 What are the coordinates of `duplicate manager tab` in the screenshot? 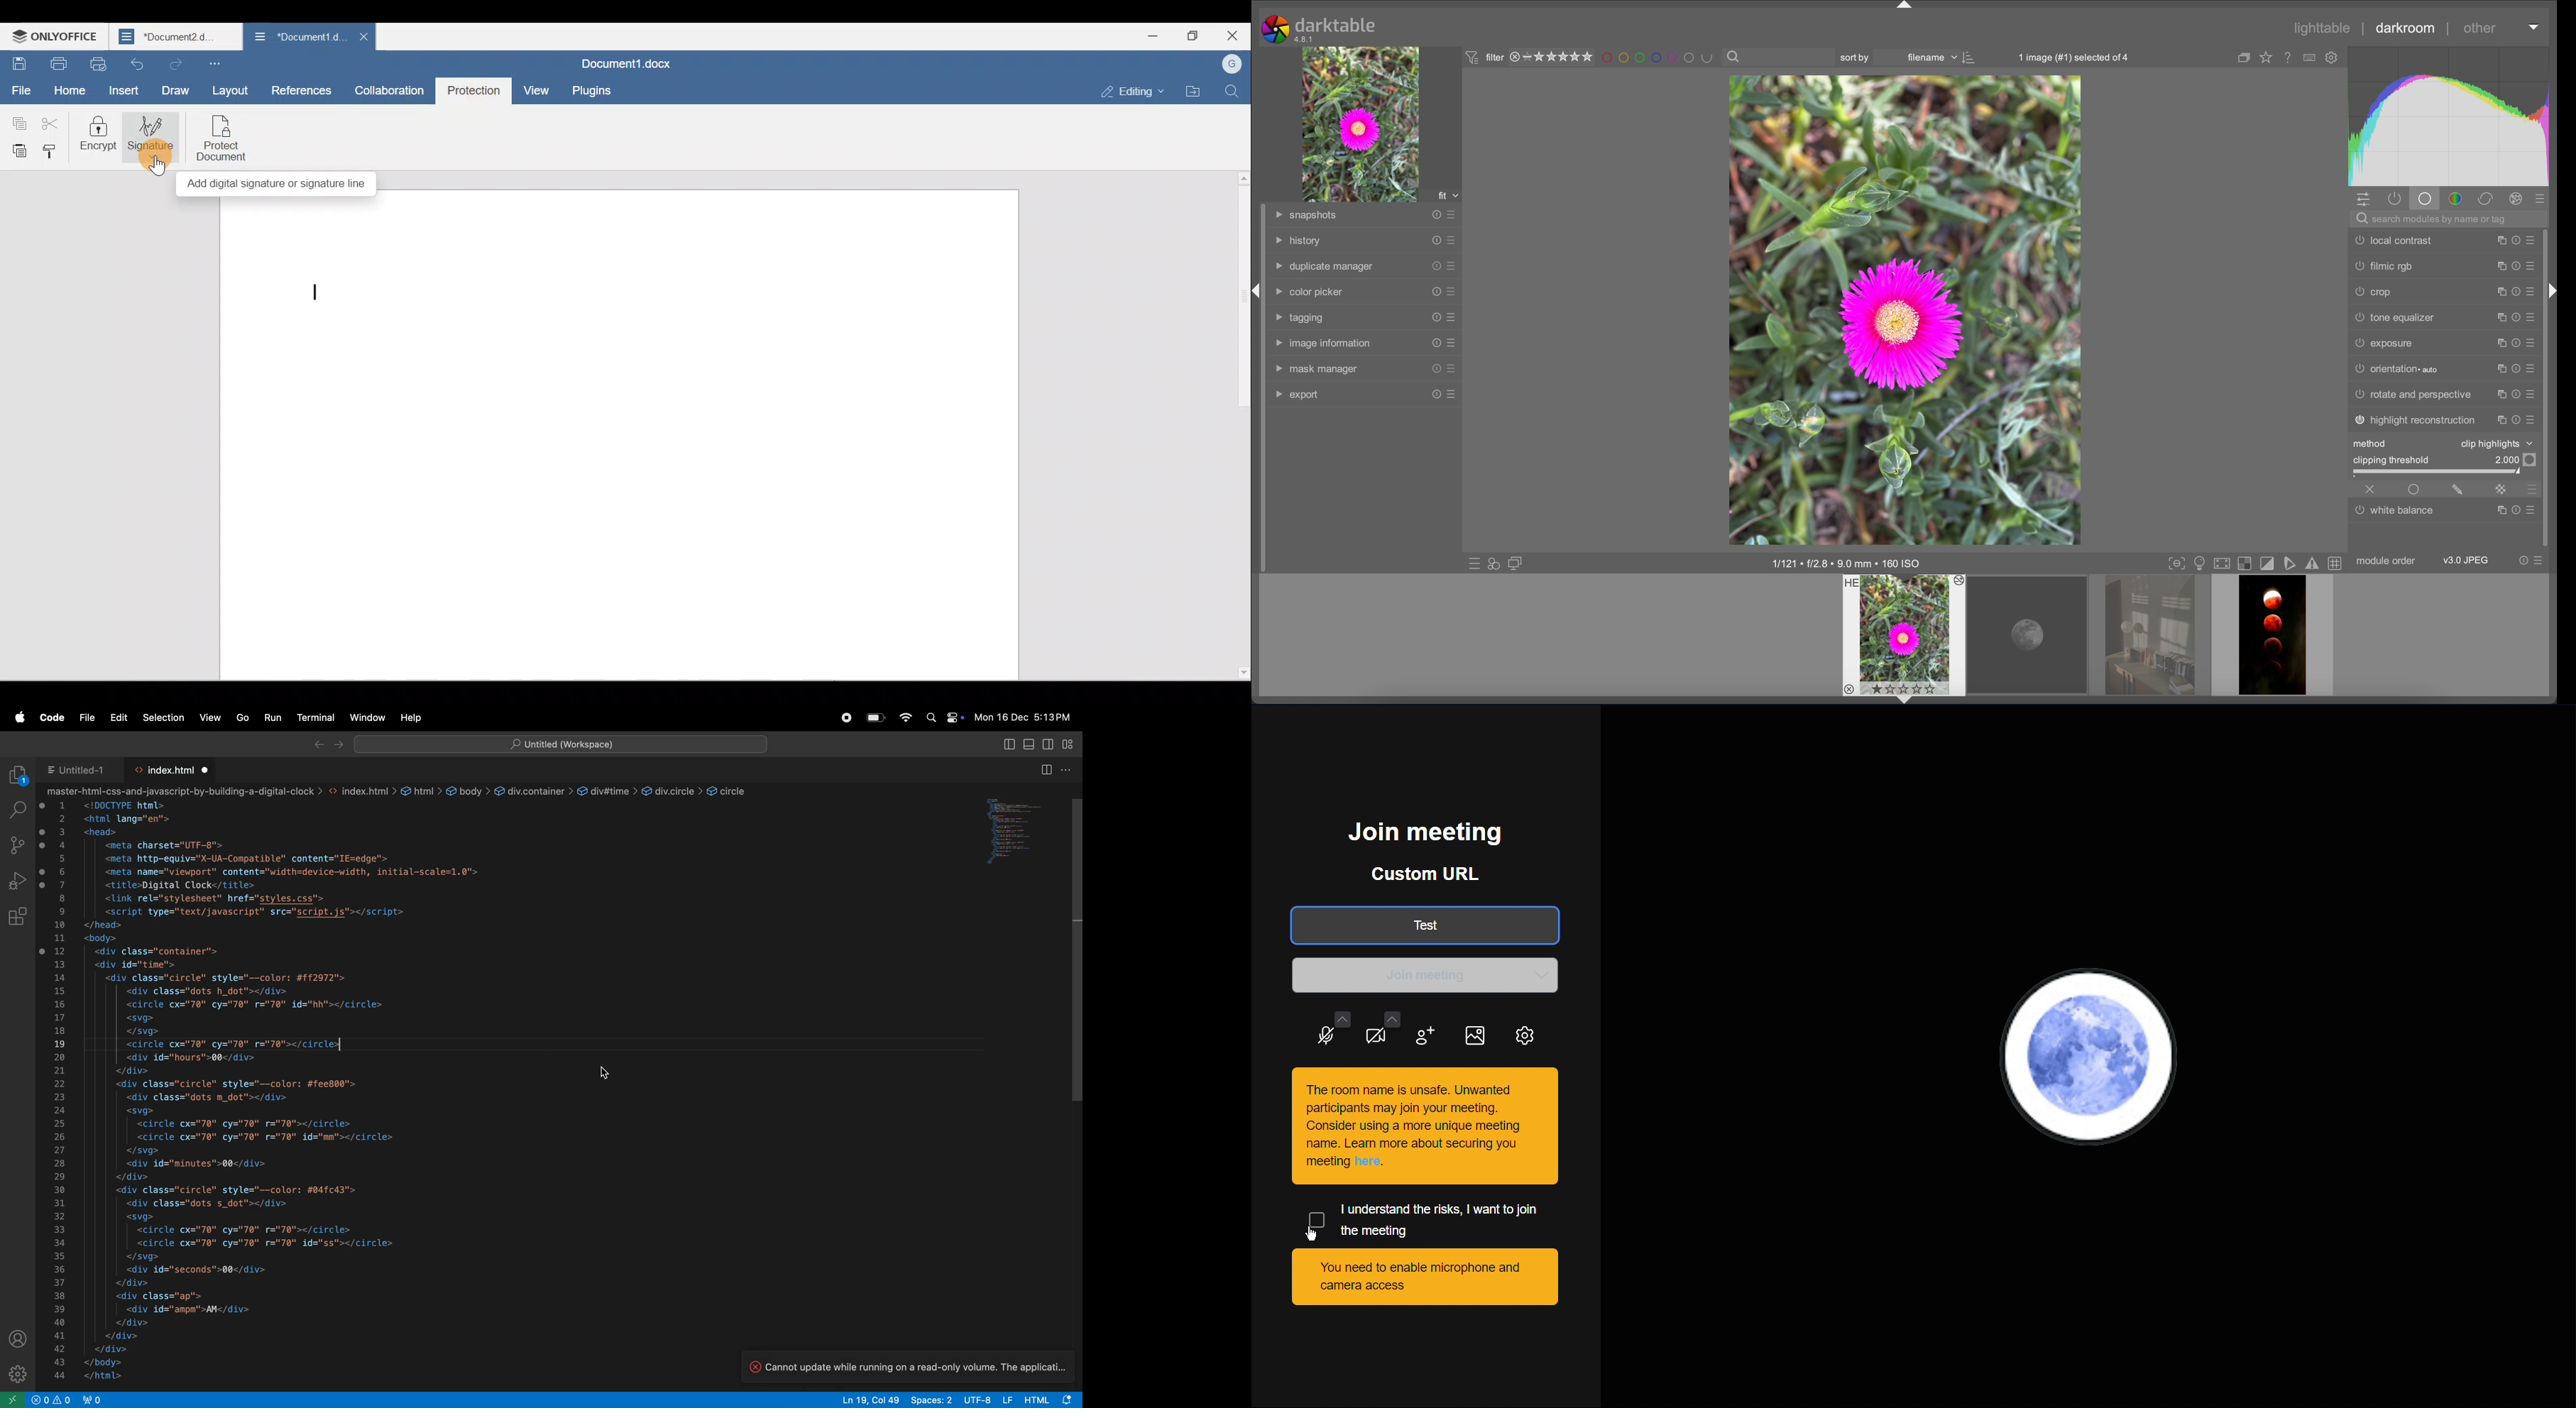 It's located at (1324, 267).